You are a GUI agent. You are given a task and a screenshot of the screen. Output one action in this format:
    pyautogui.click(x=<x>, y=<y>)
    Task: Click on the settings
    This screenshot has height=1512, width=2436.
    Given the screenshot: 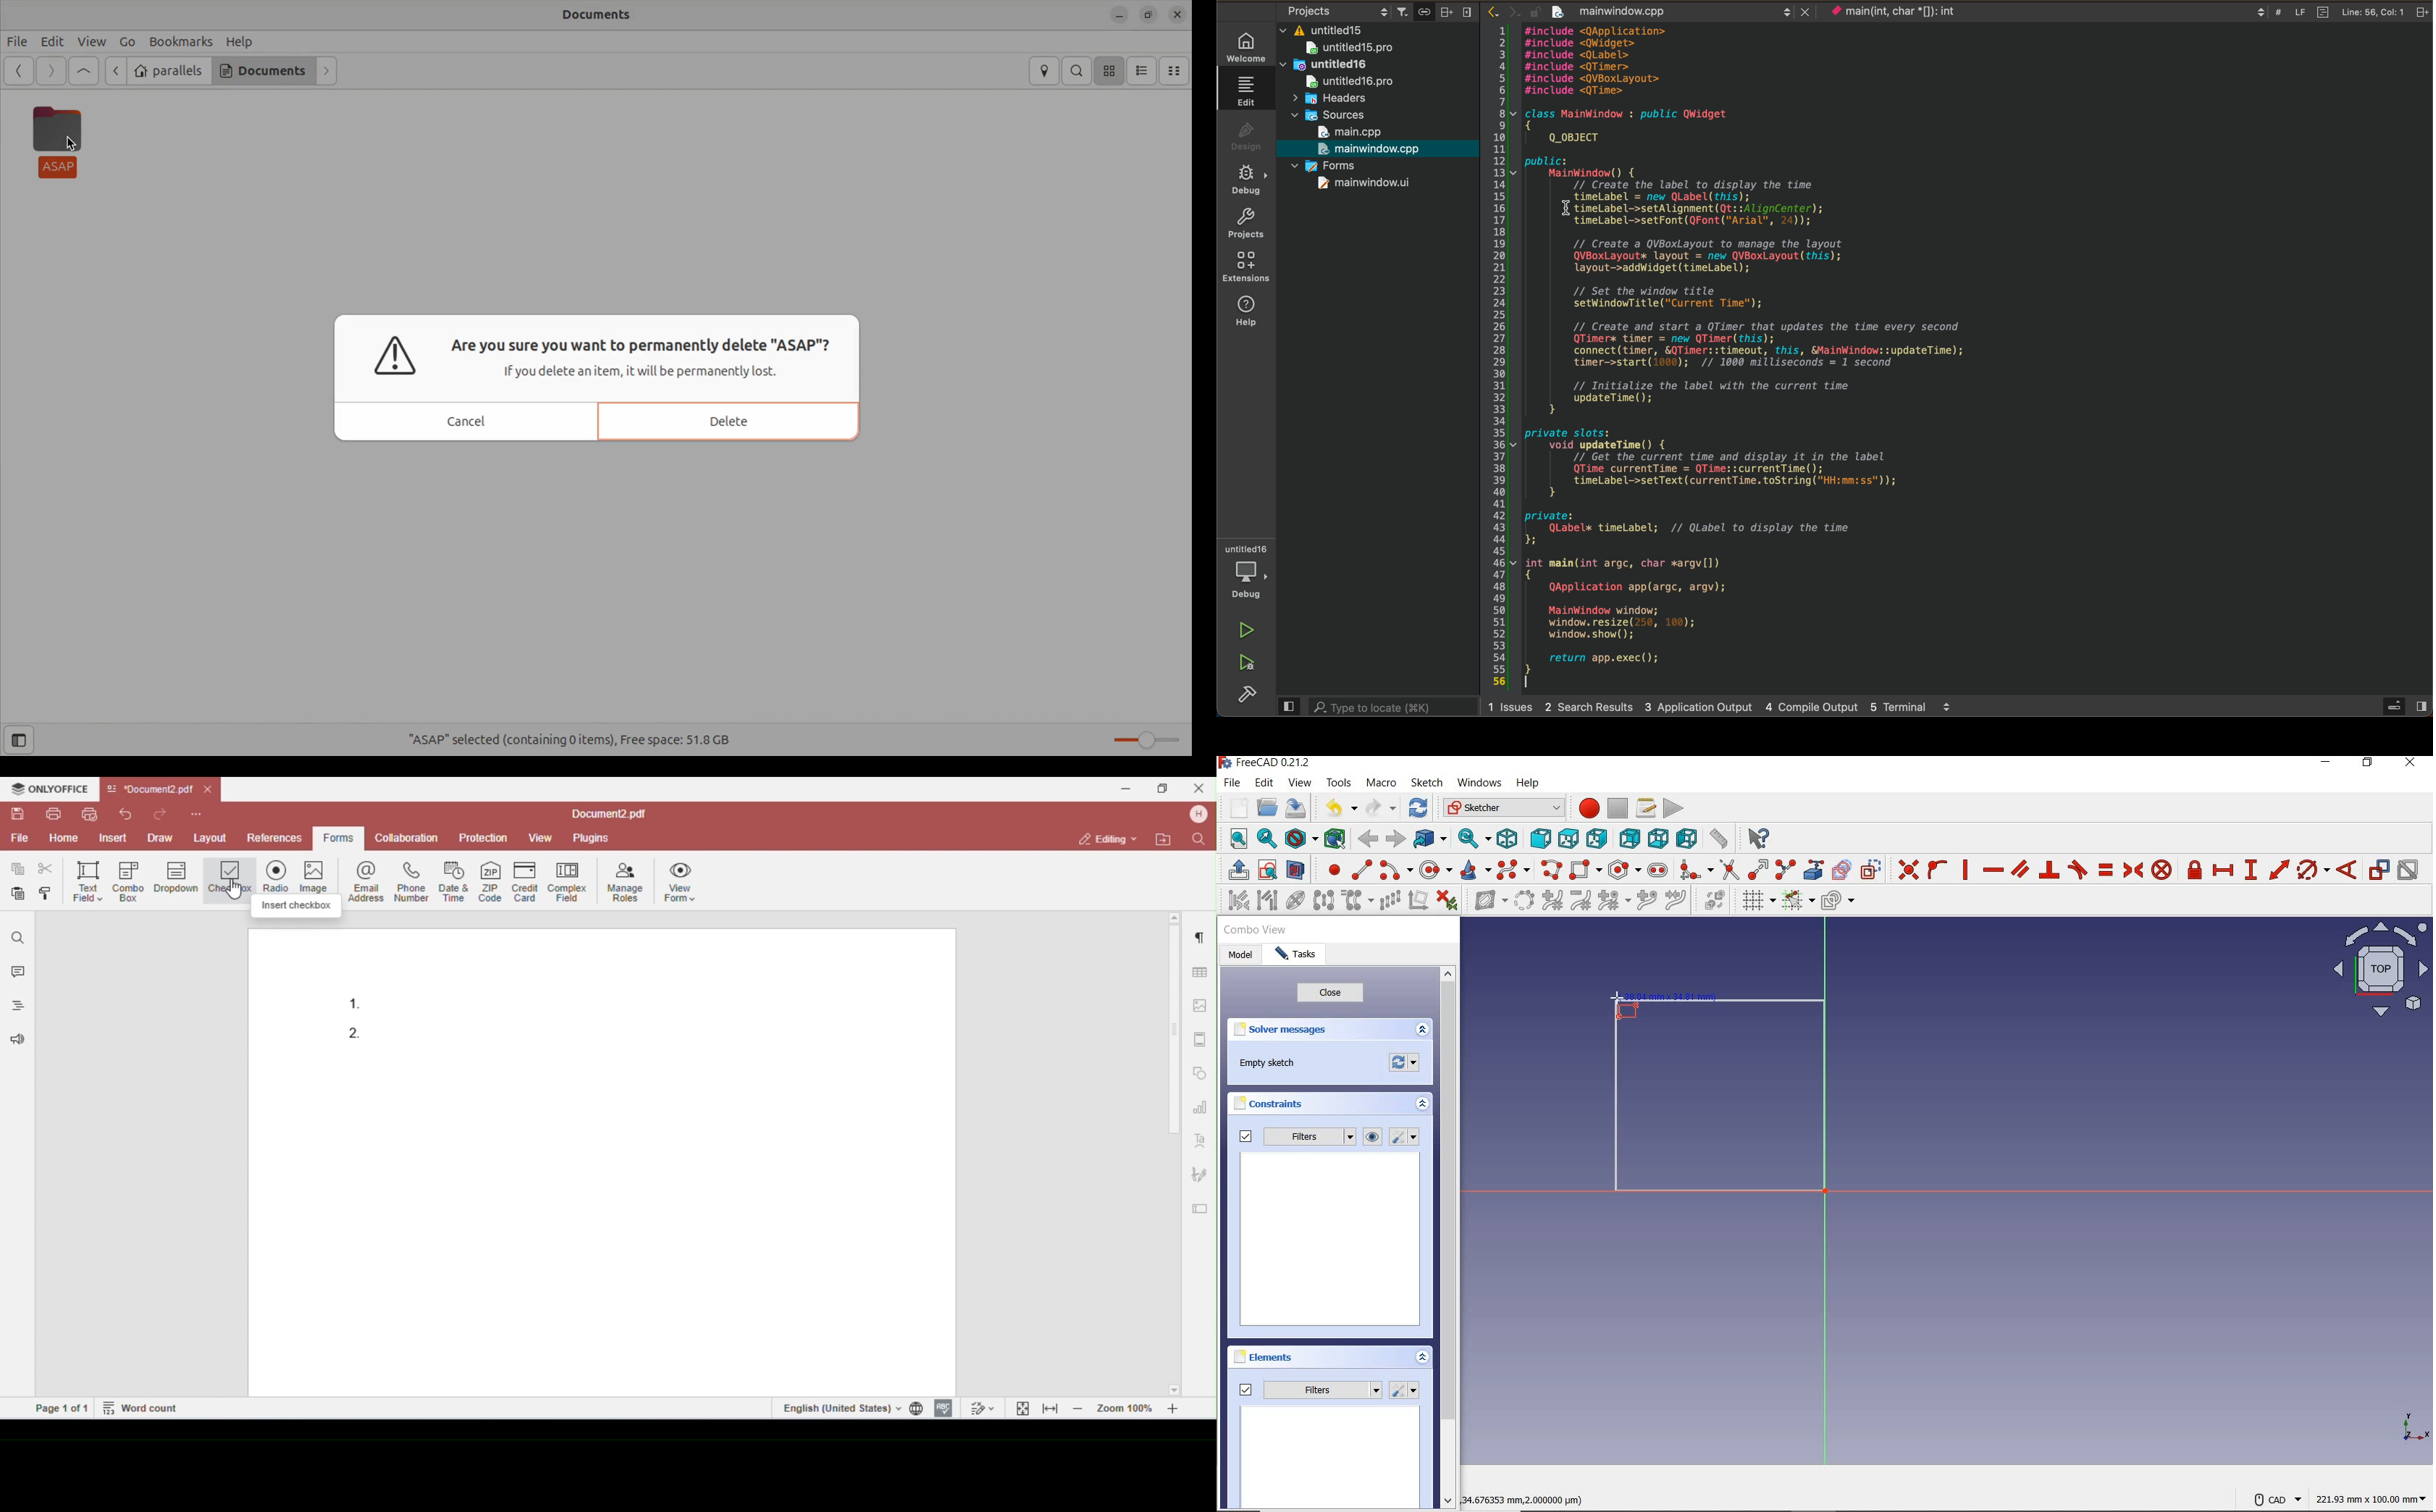 What is the action you would take?
    pyautogui.click(x=1405, y=1390)
    